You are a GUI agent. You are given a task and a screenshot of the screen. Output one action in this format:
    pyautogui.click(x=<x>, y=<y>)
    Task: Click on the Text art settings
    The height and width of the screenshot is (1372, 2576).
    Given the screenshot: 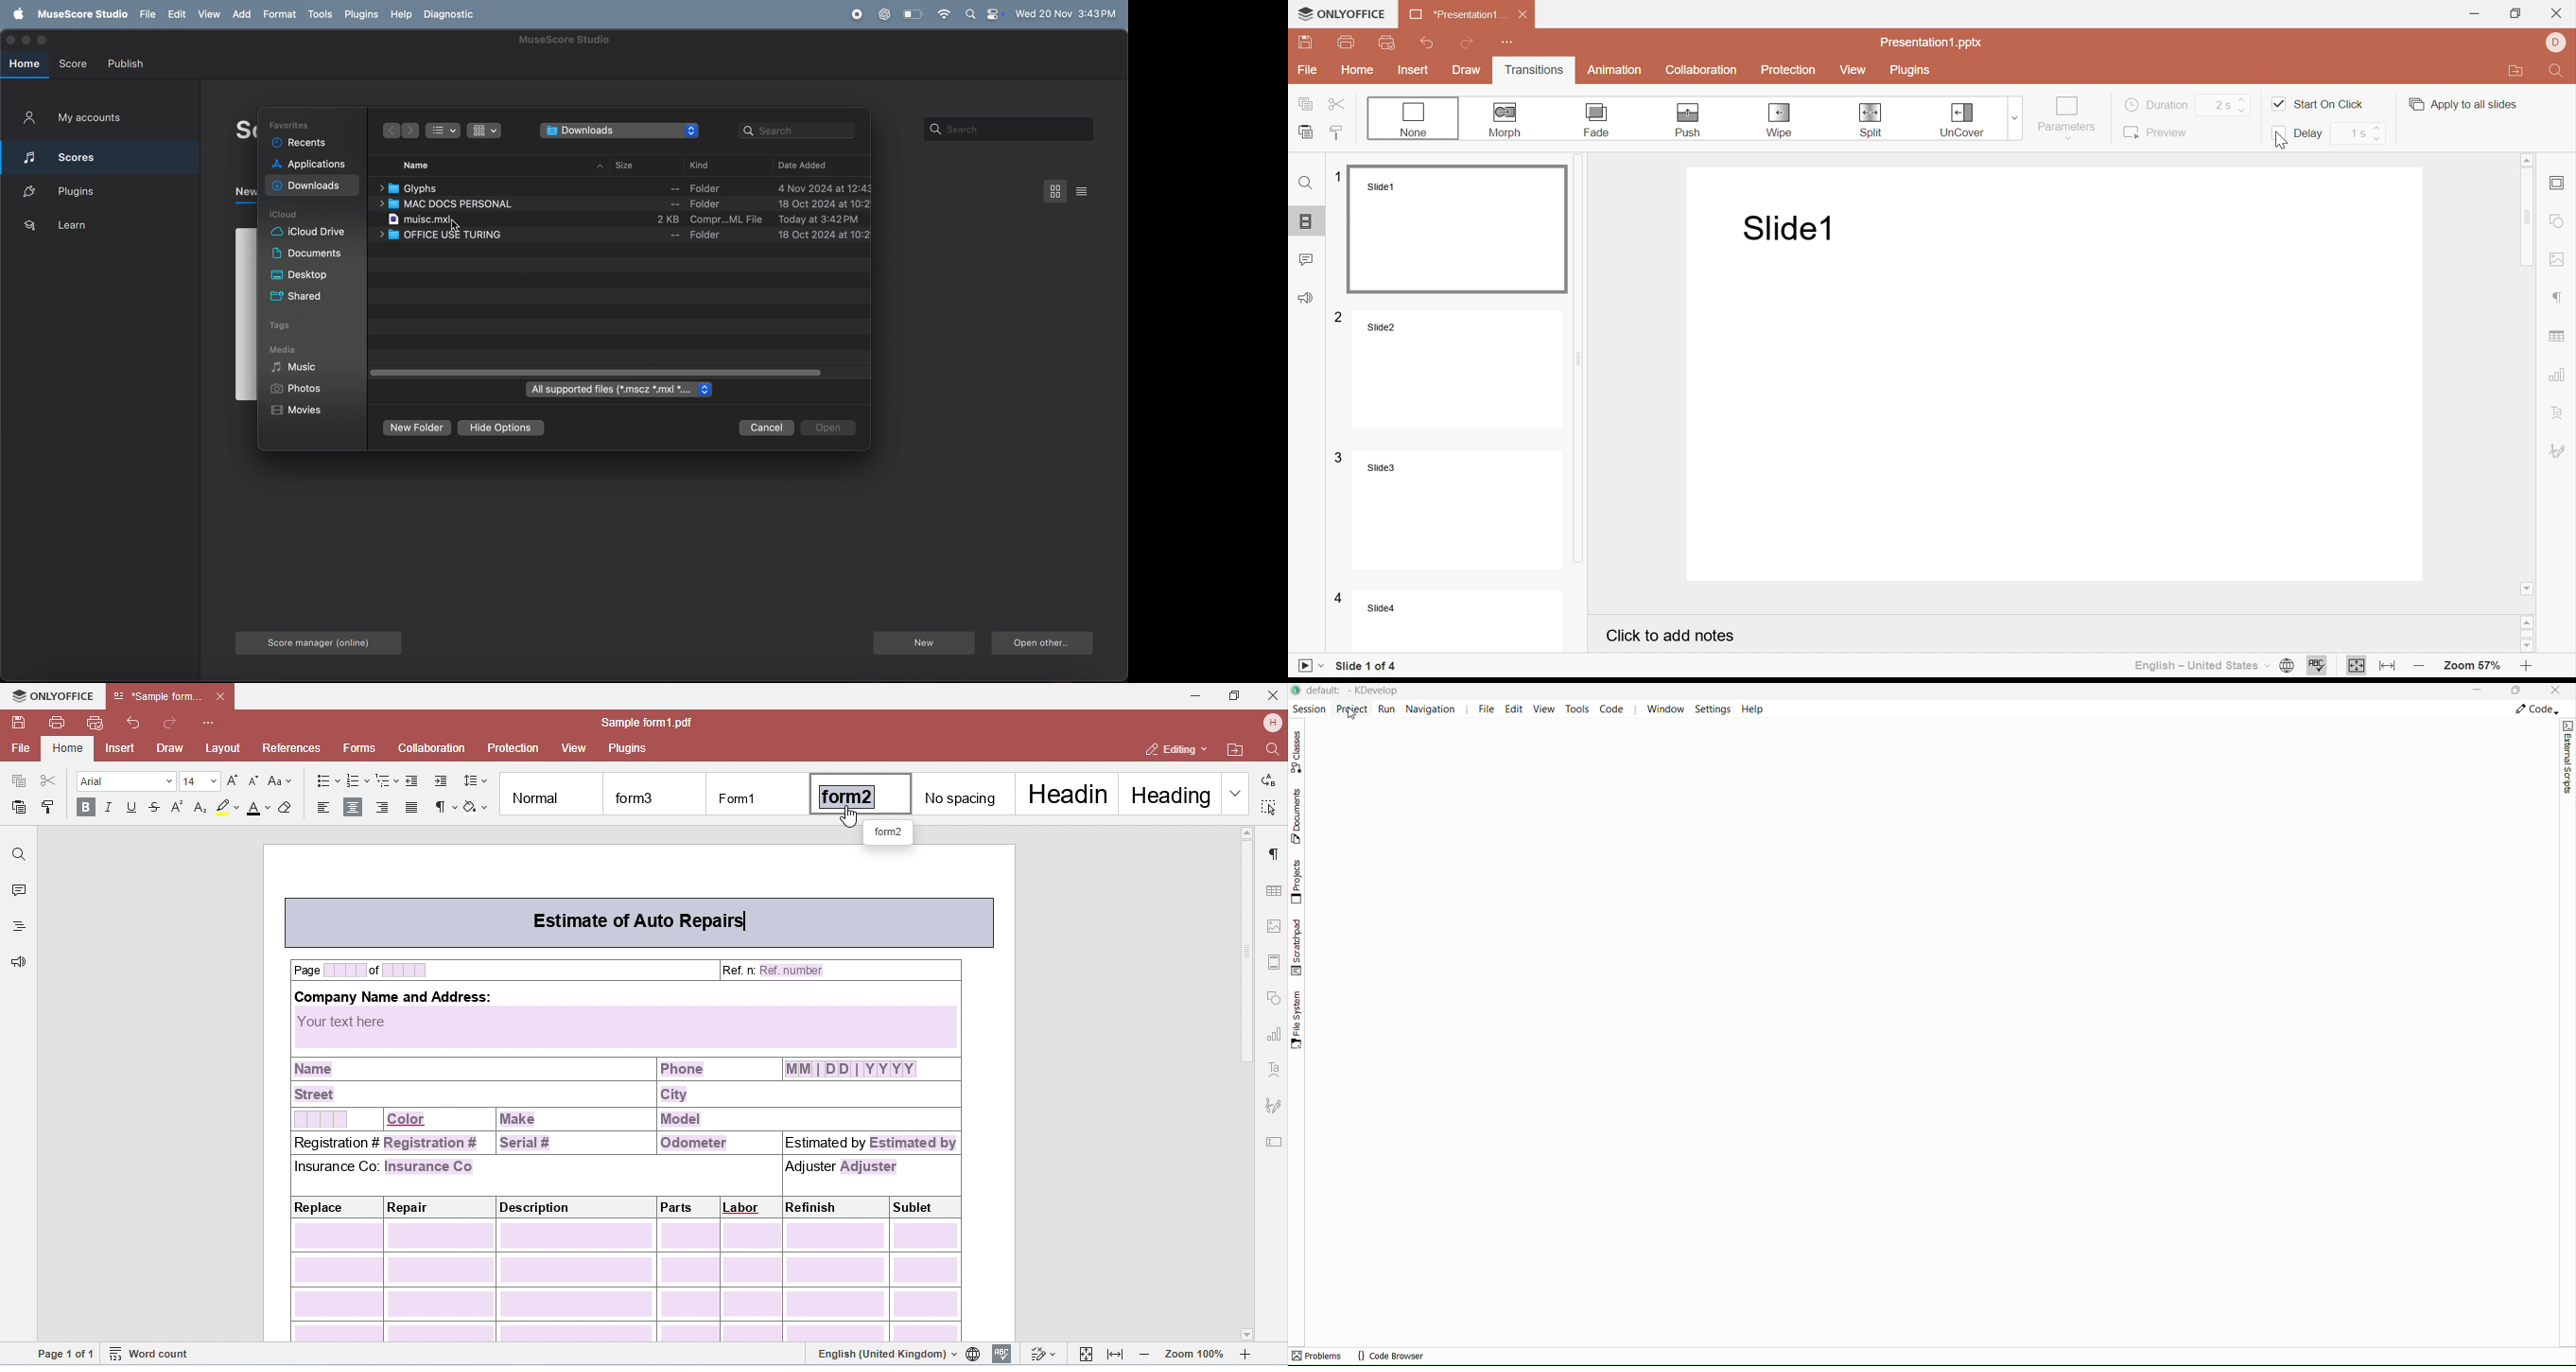 What is the action you would take?
    pyautogui.click(x=2560, y=413)
    